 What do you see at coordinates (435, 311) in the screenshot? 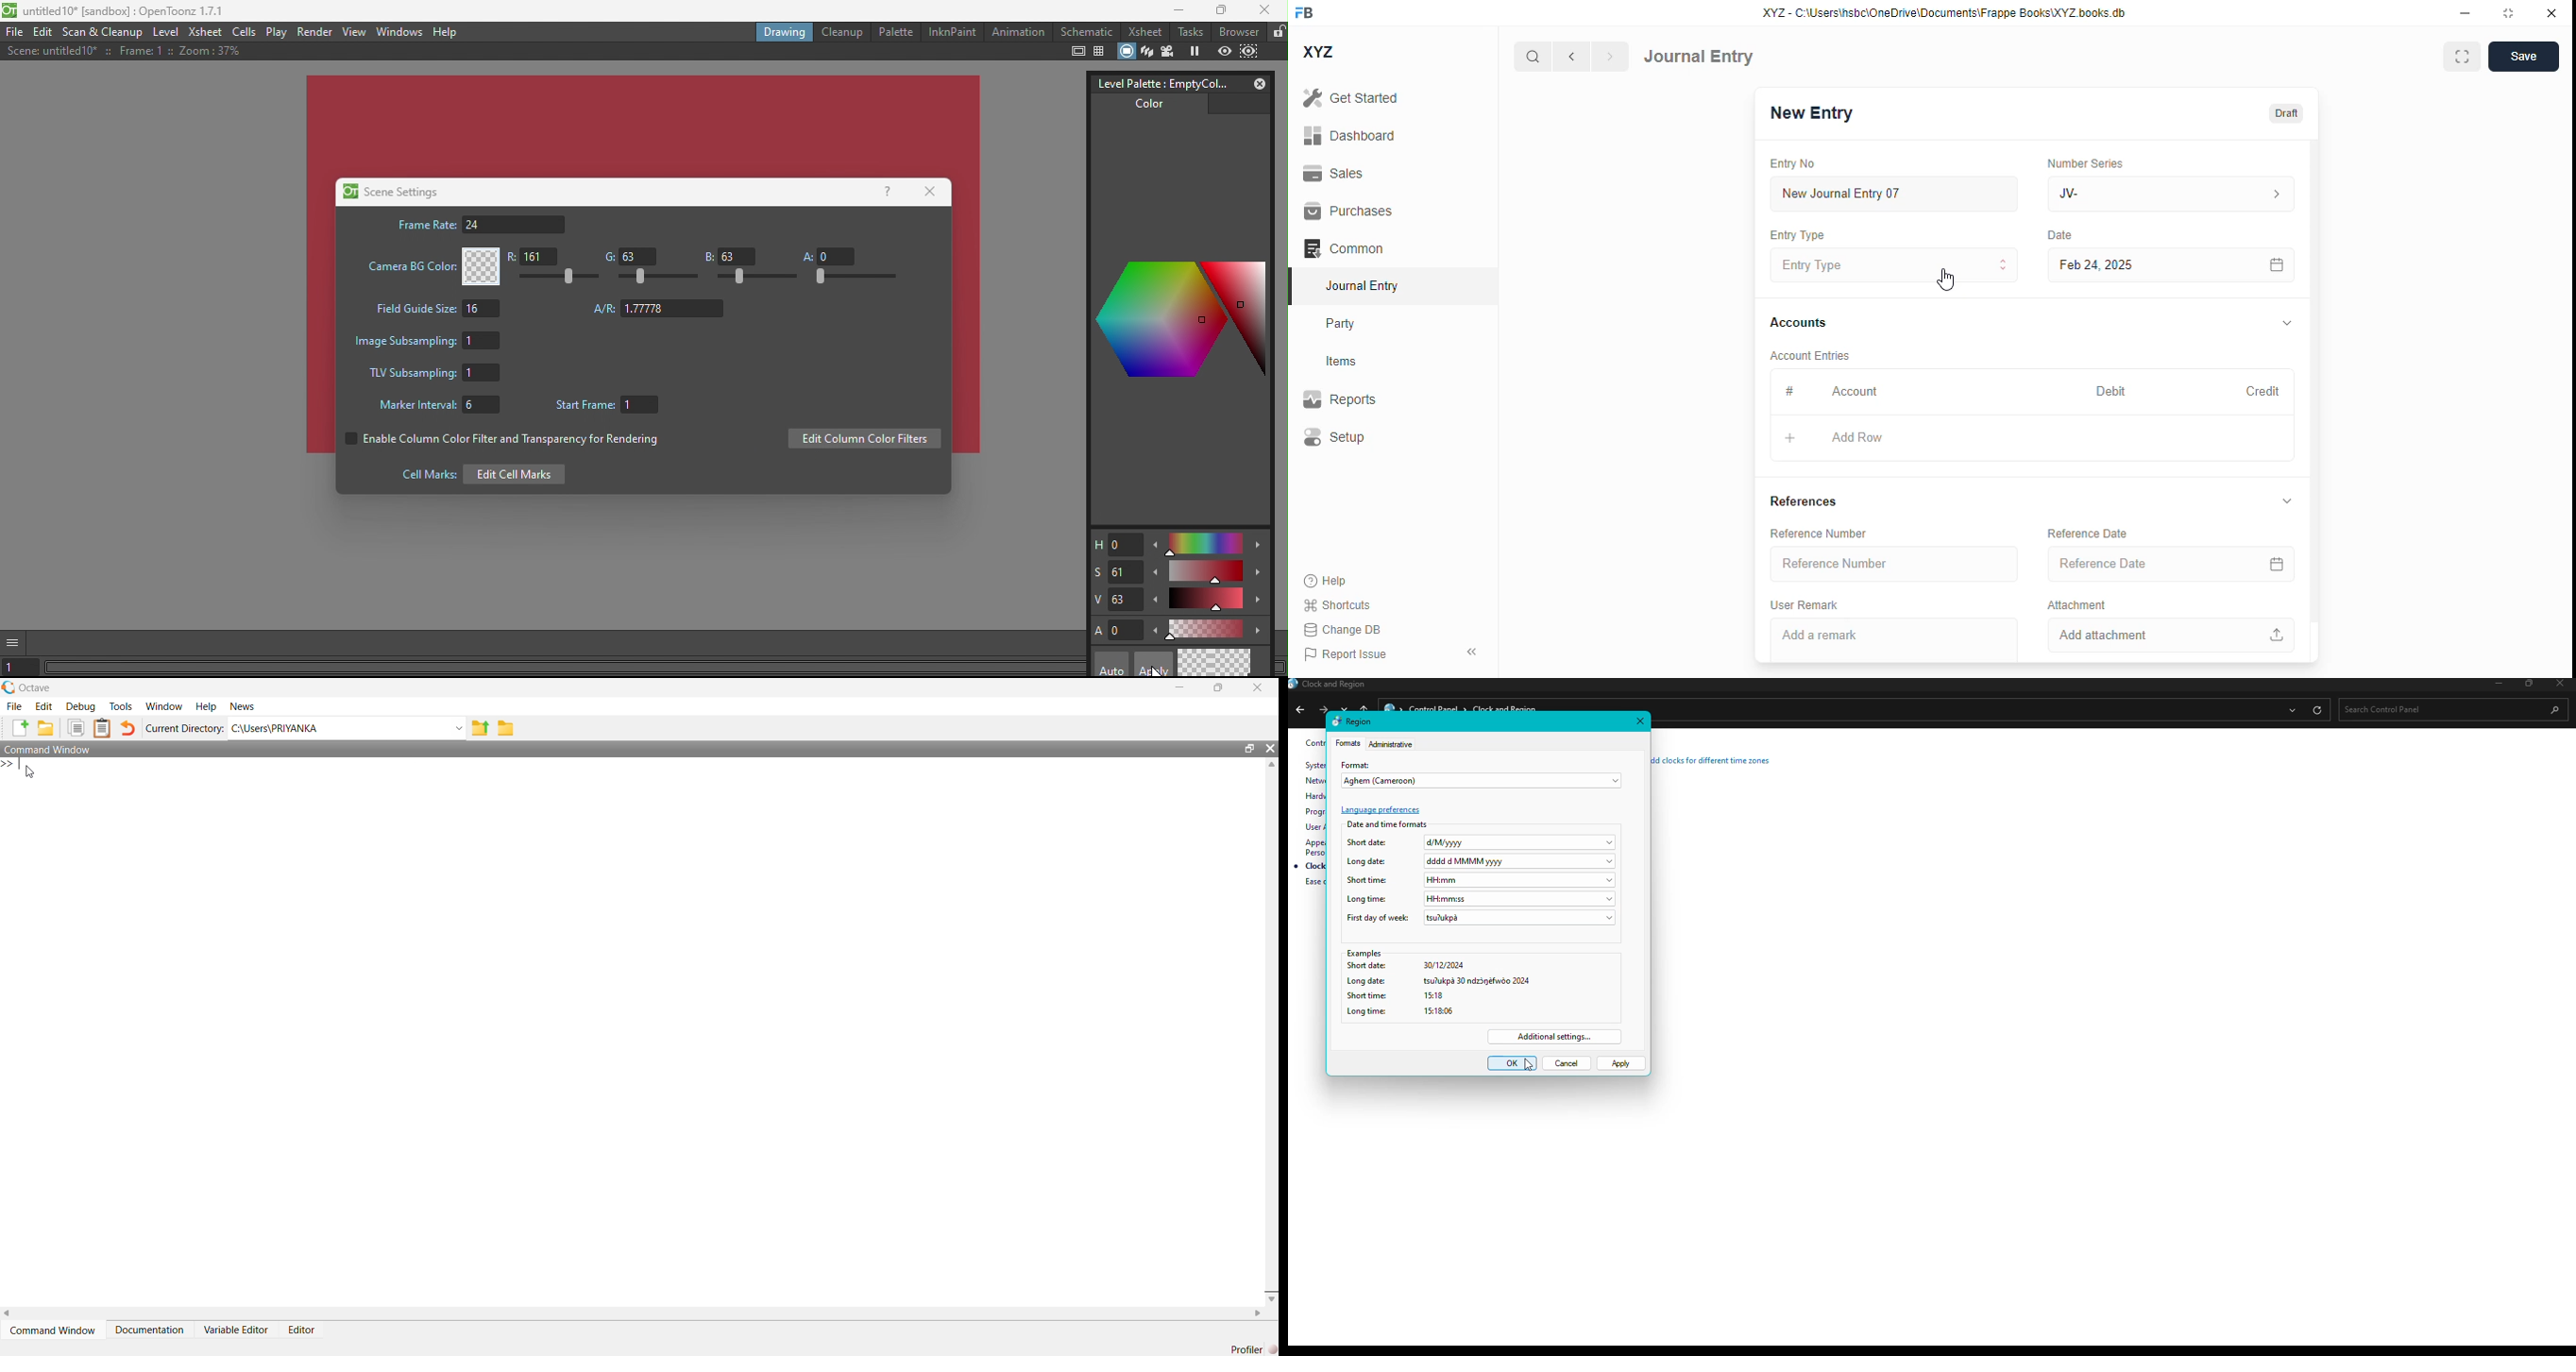
I see `Field guide size` at bounding box center [435, 311].